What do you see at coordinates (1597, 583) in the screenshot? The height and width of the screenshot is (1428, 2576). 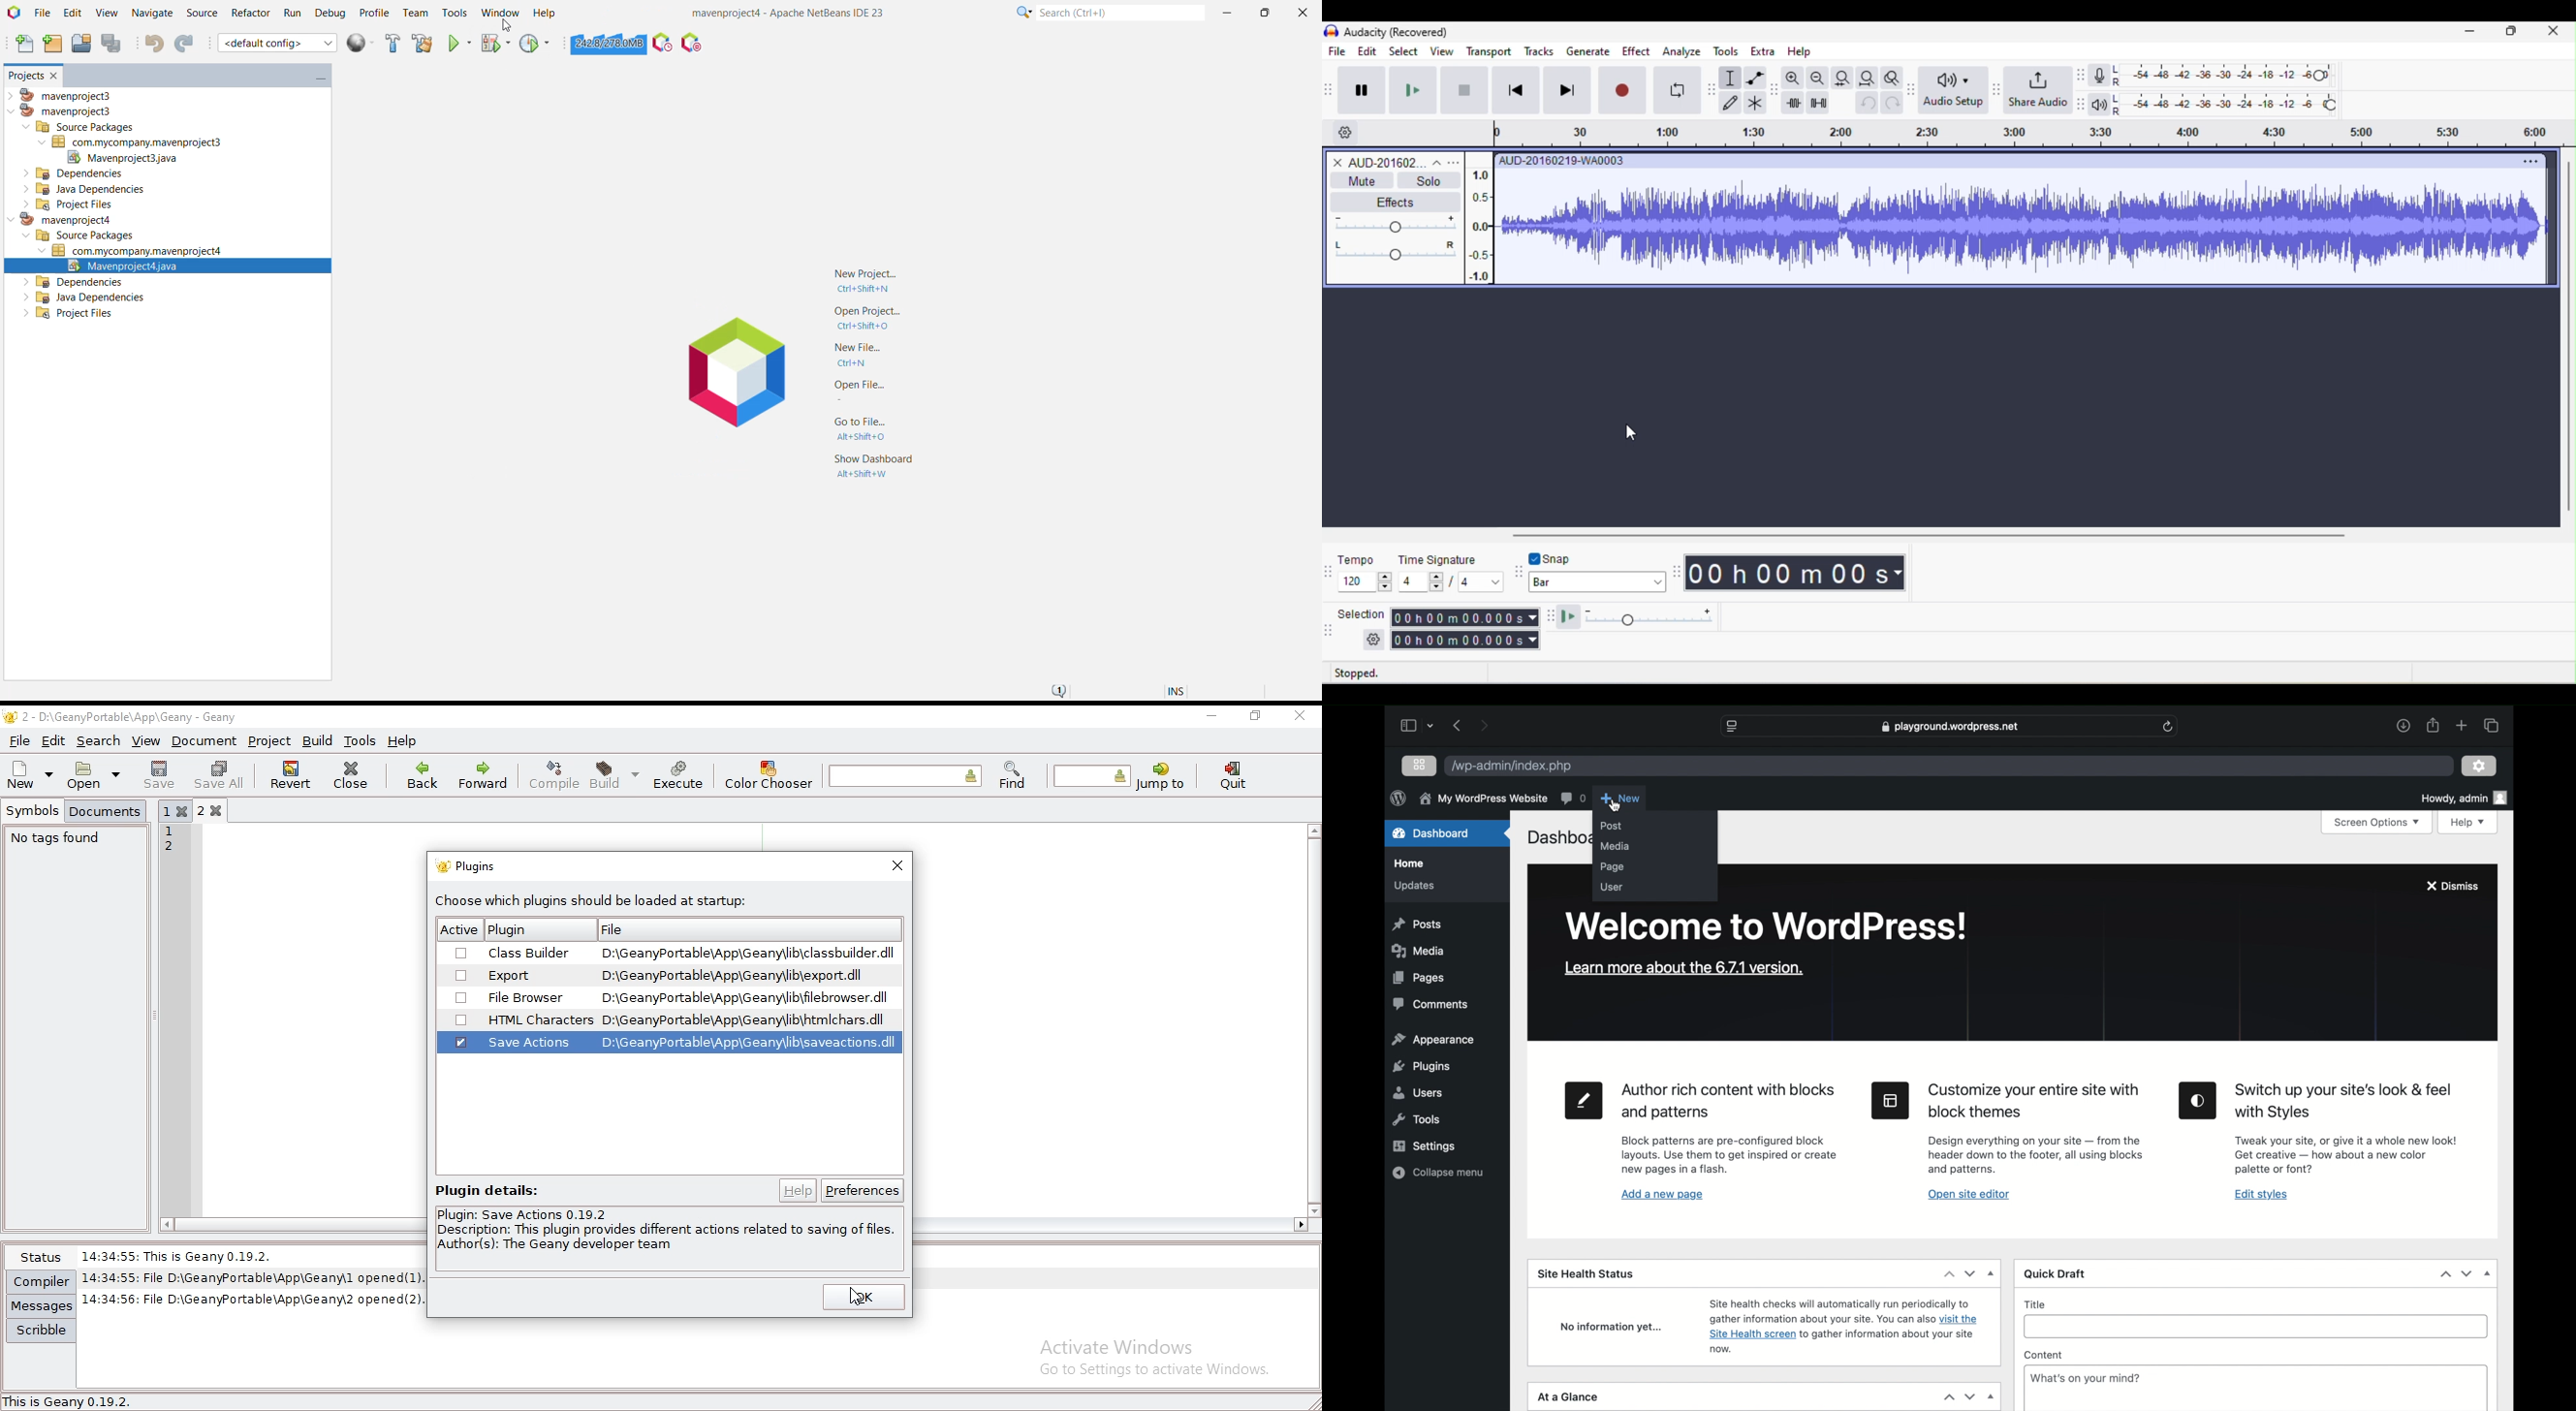 I see `bar` at bounding box center [1597, 583].